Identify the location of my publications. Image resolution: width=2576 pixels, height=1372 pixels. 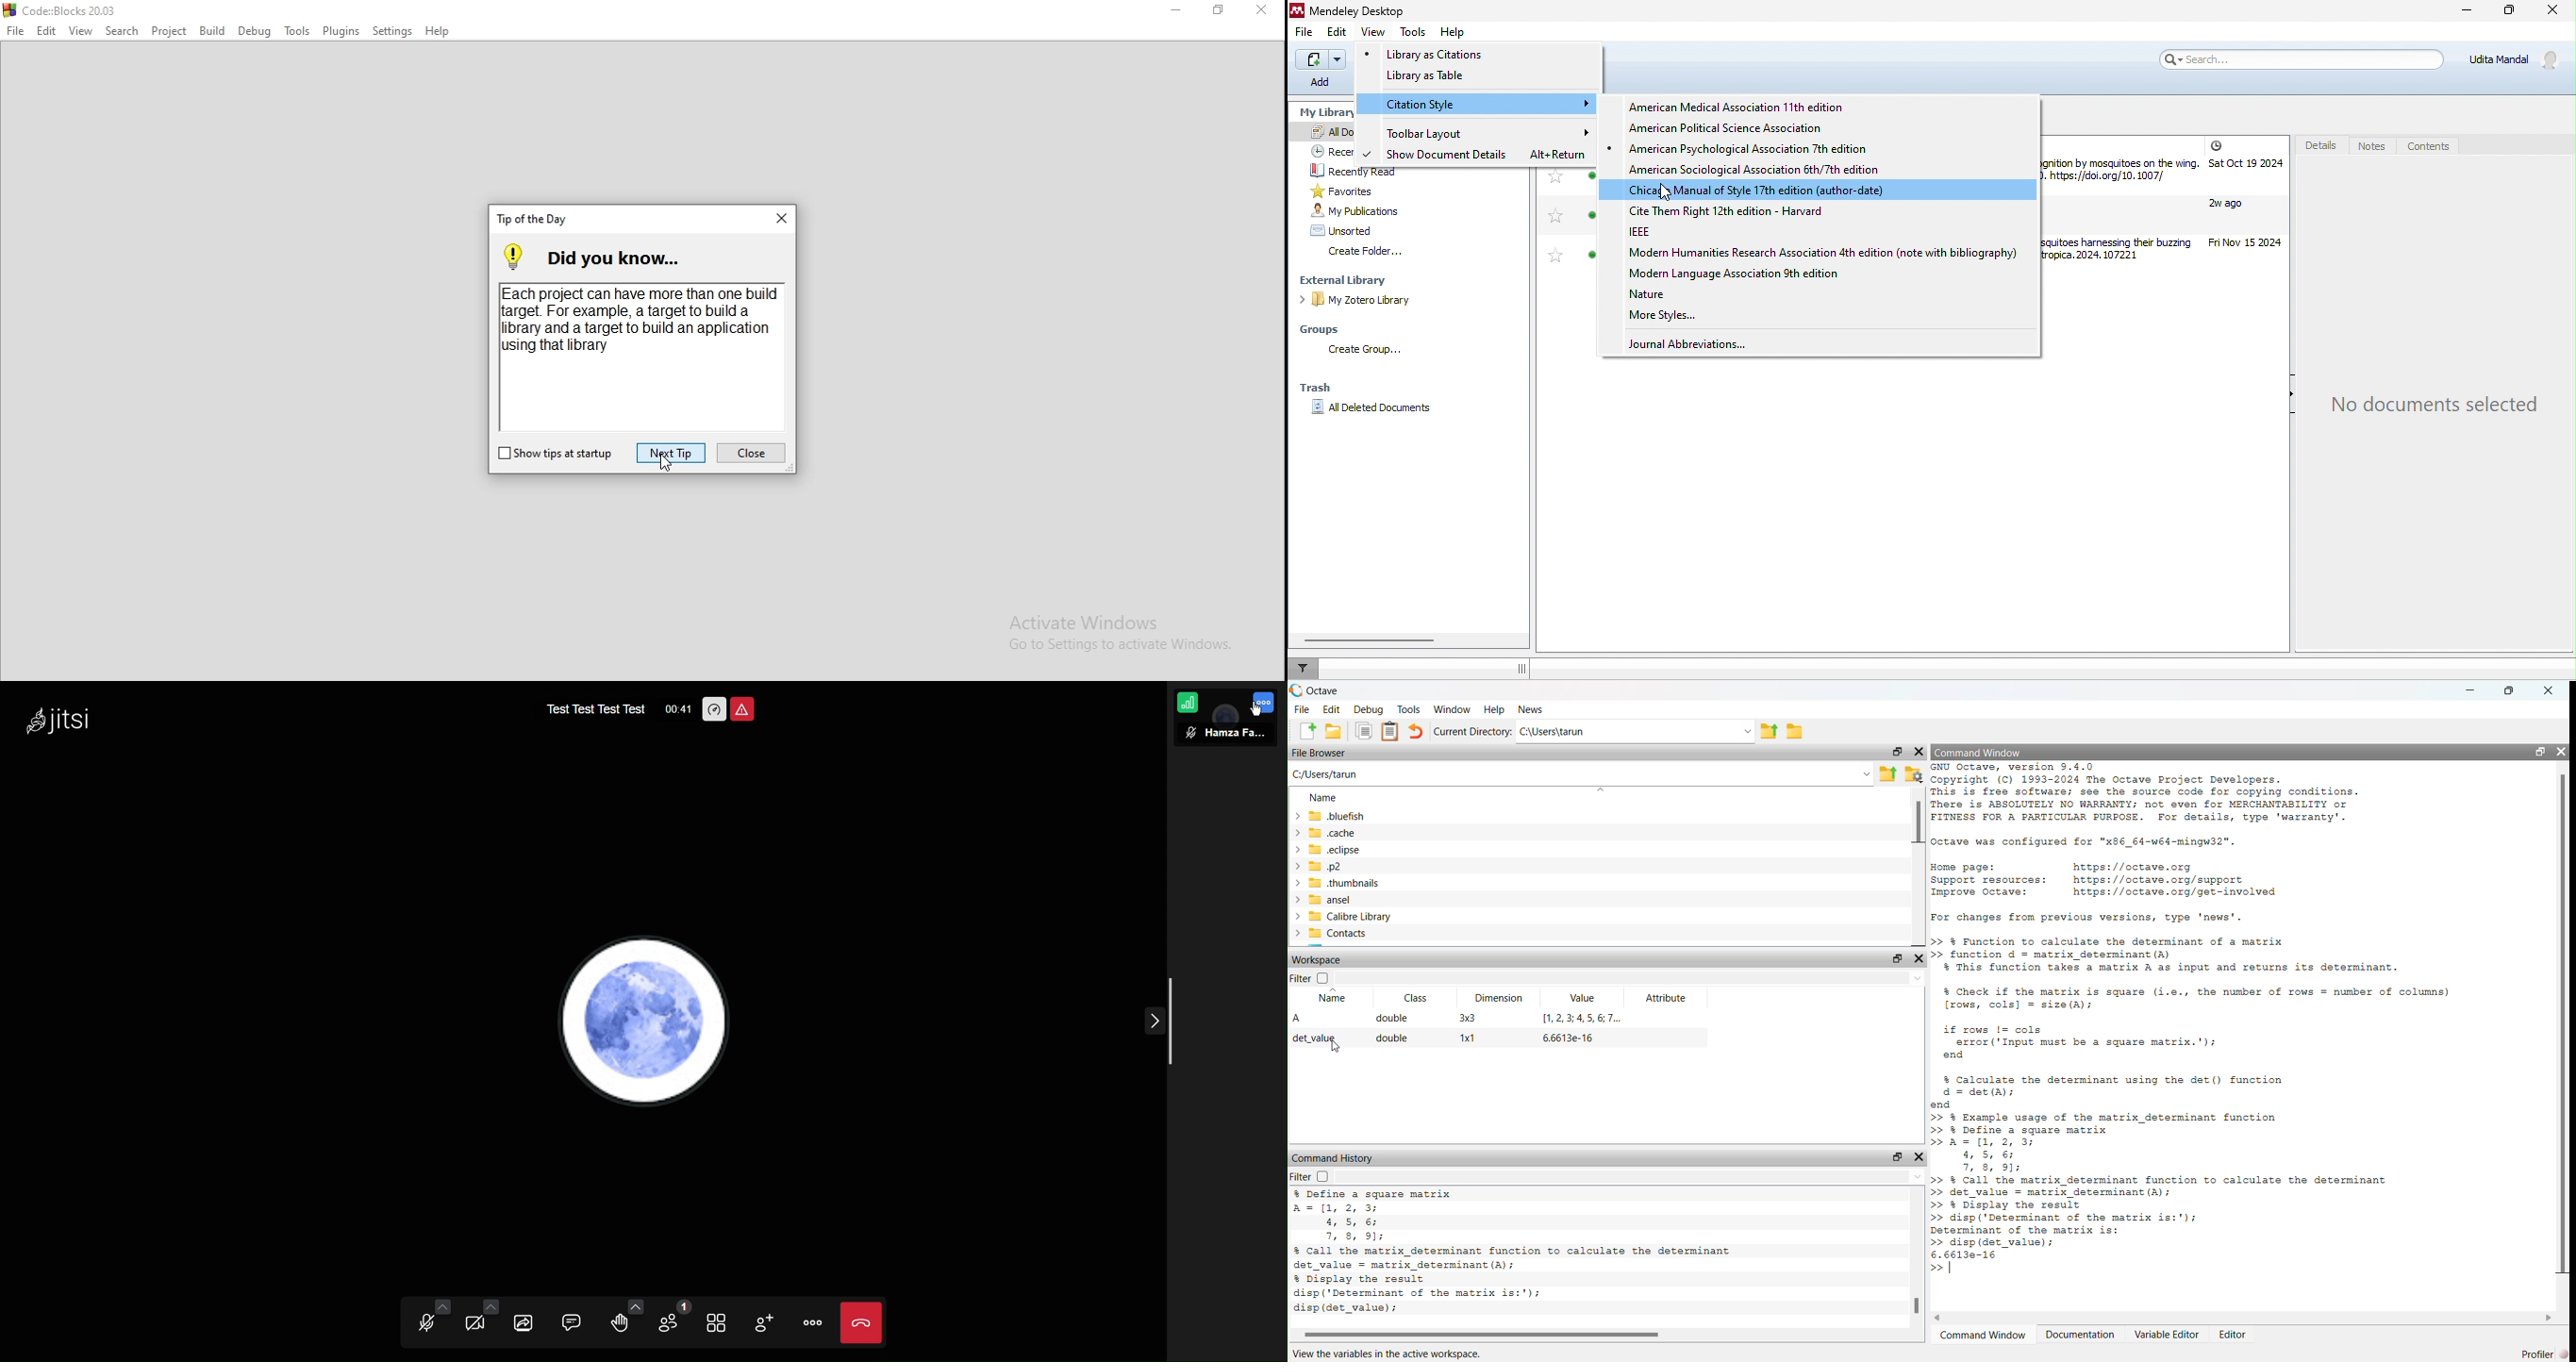
(1363, 211).